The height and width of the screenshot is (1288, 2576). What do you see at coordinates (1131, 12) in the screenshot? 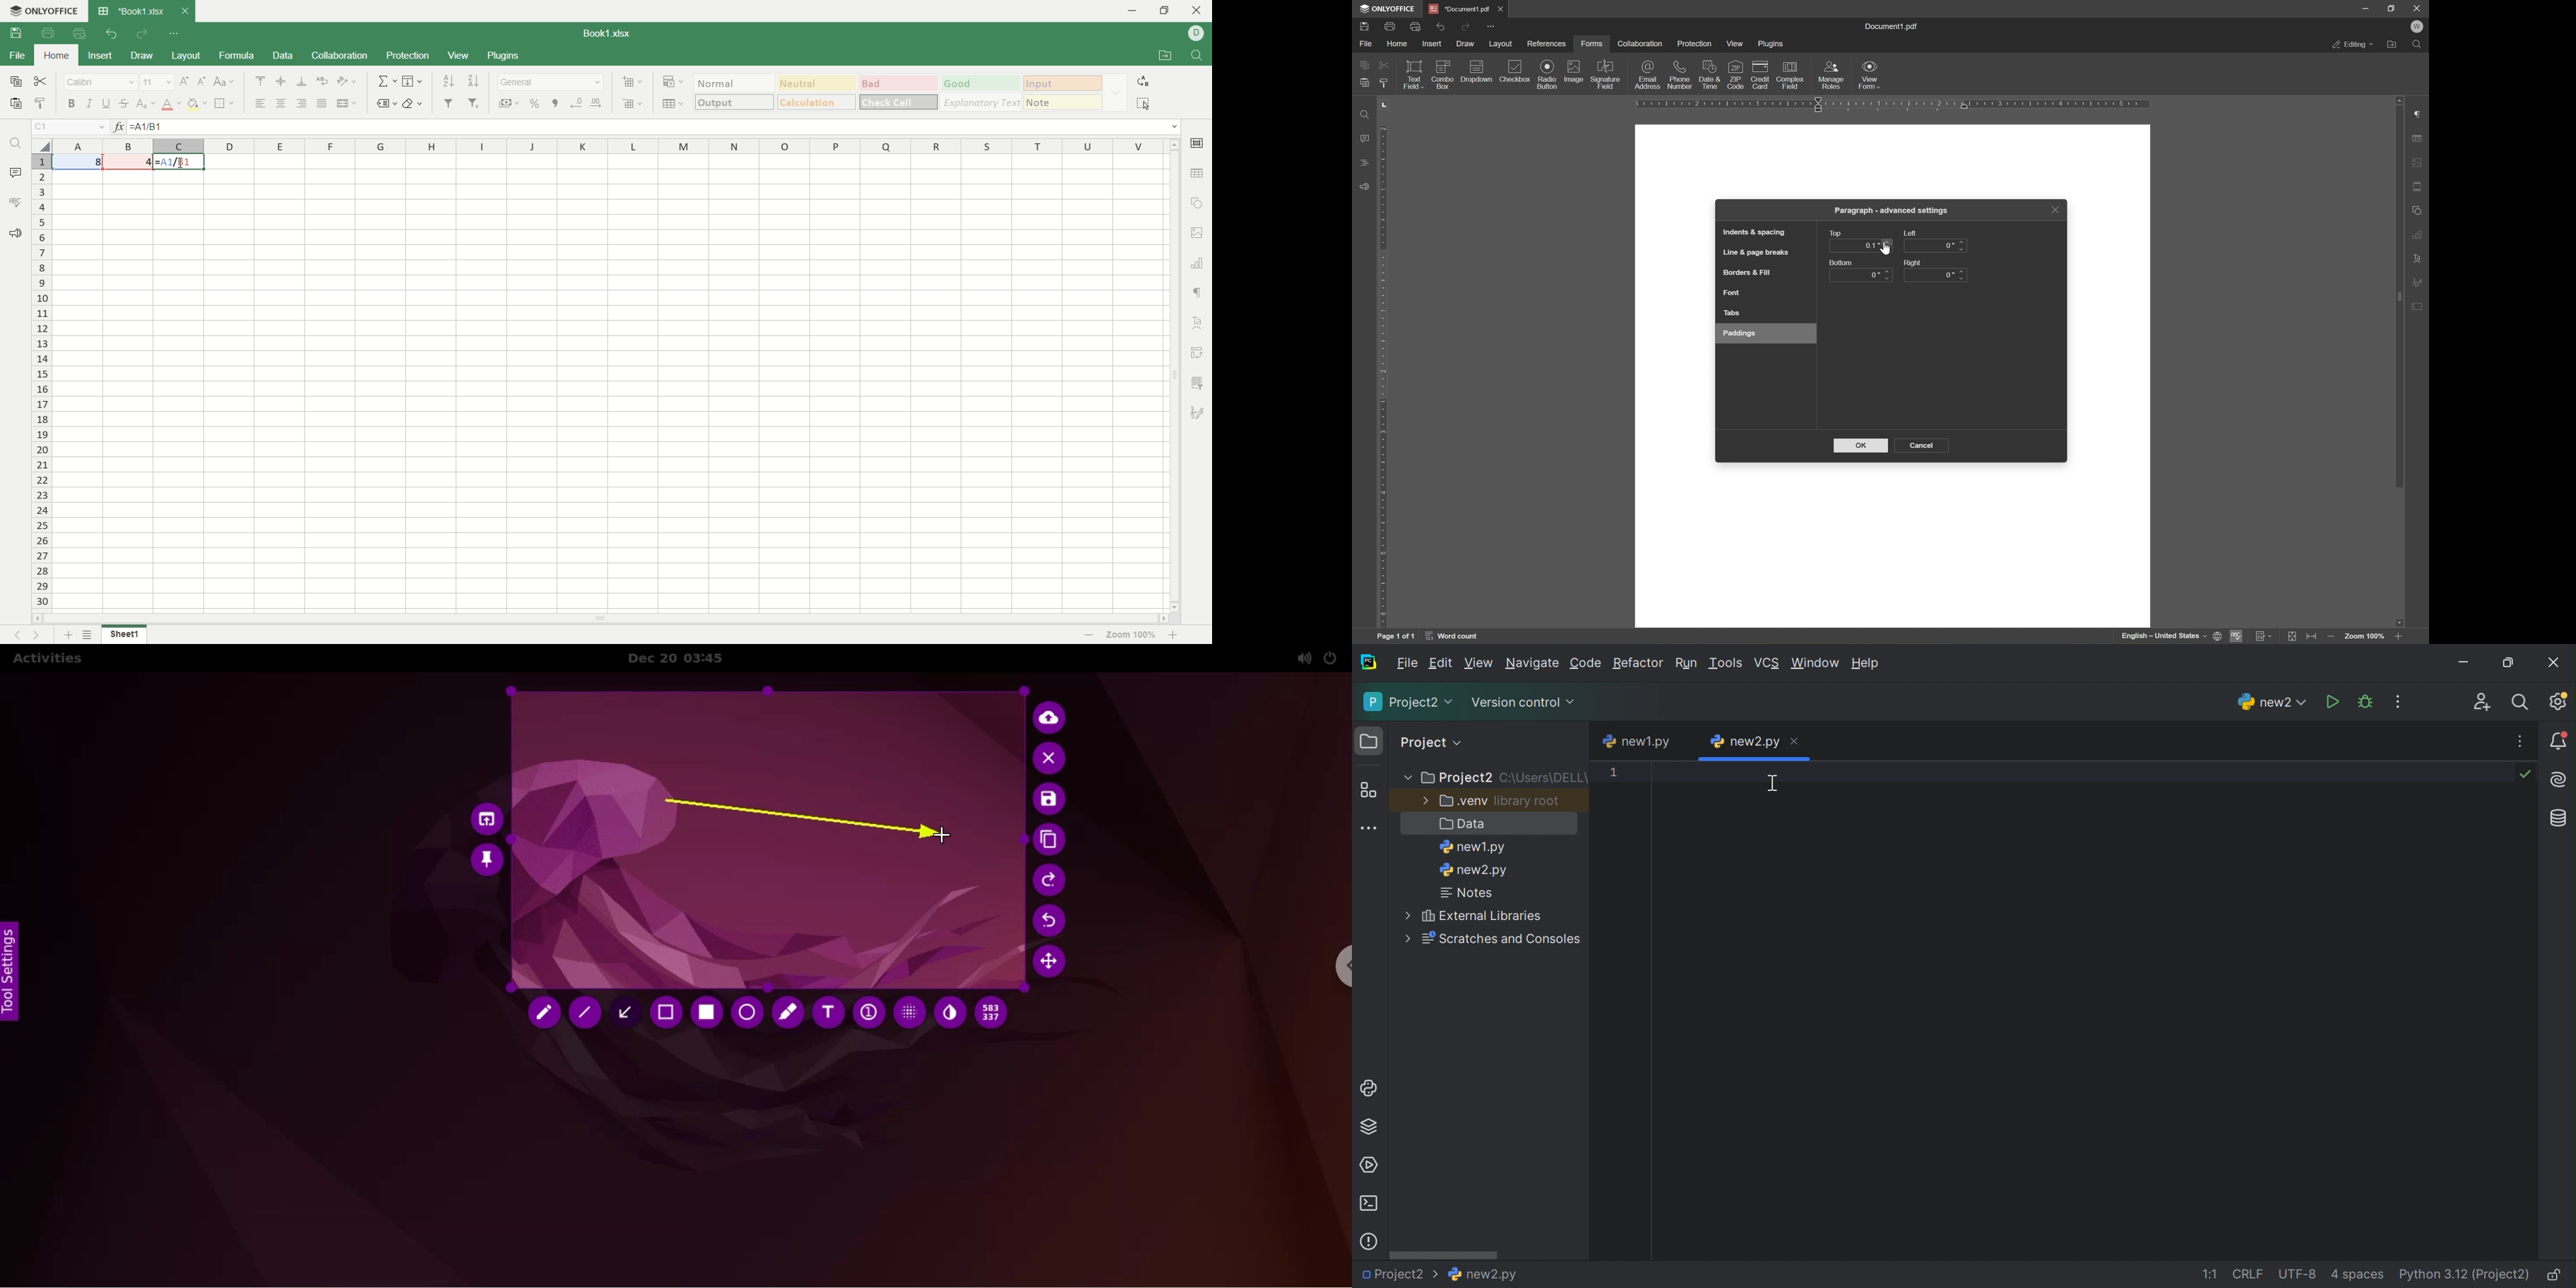
I see `minimize` at bounding box center [1131, 12].